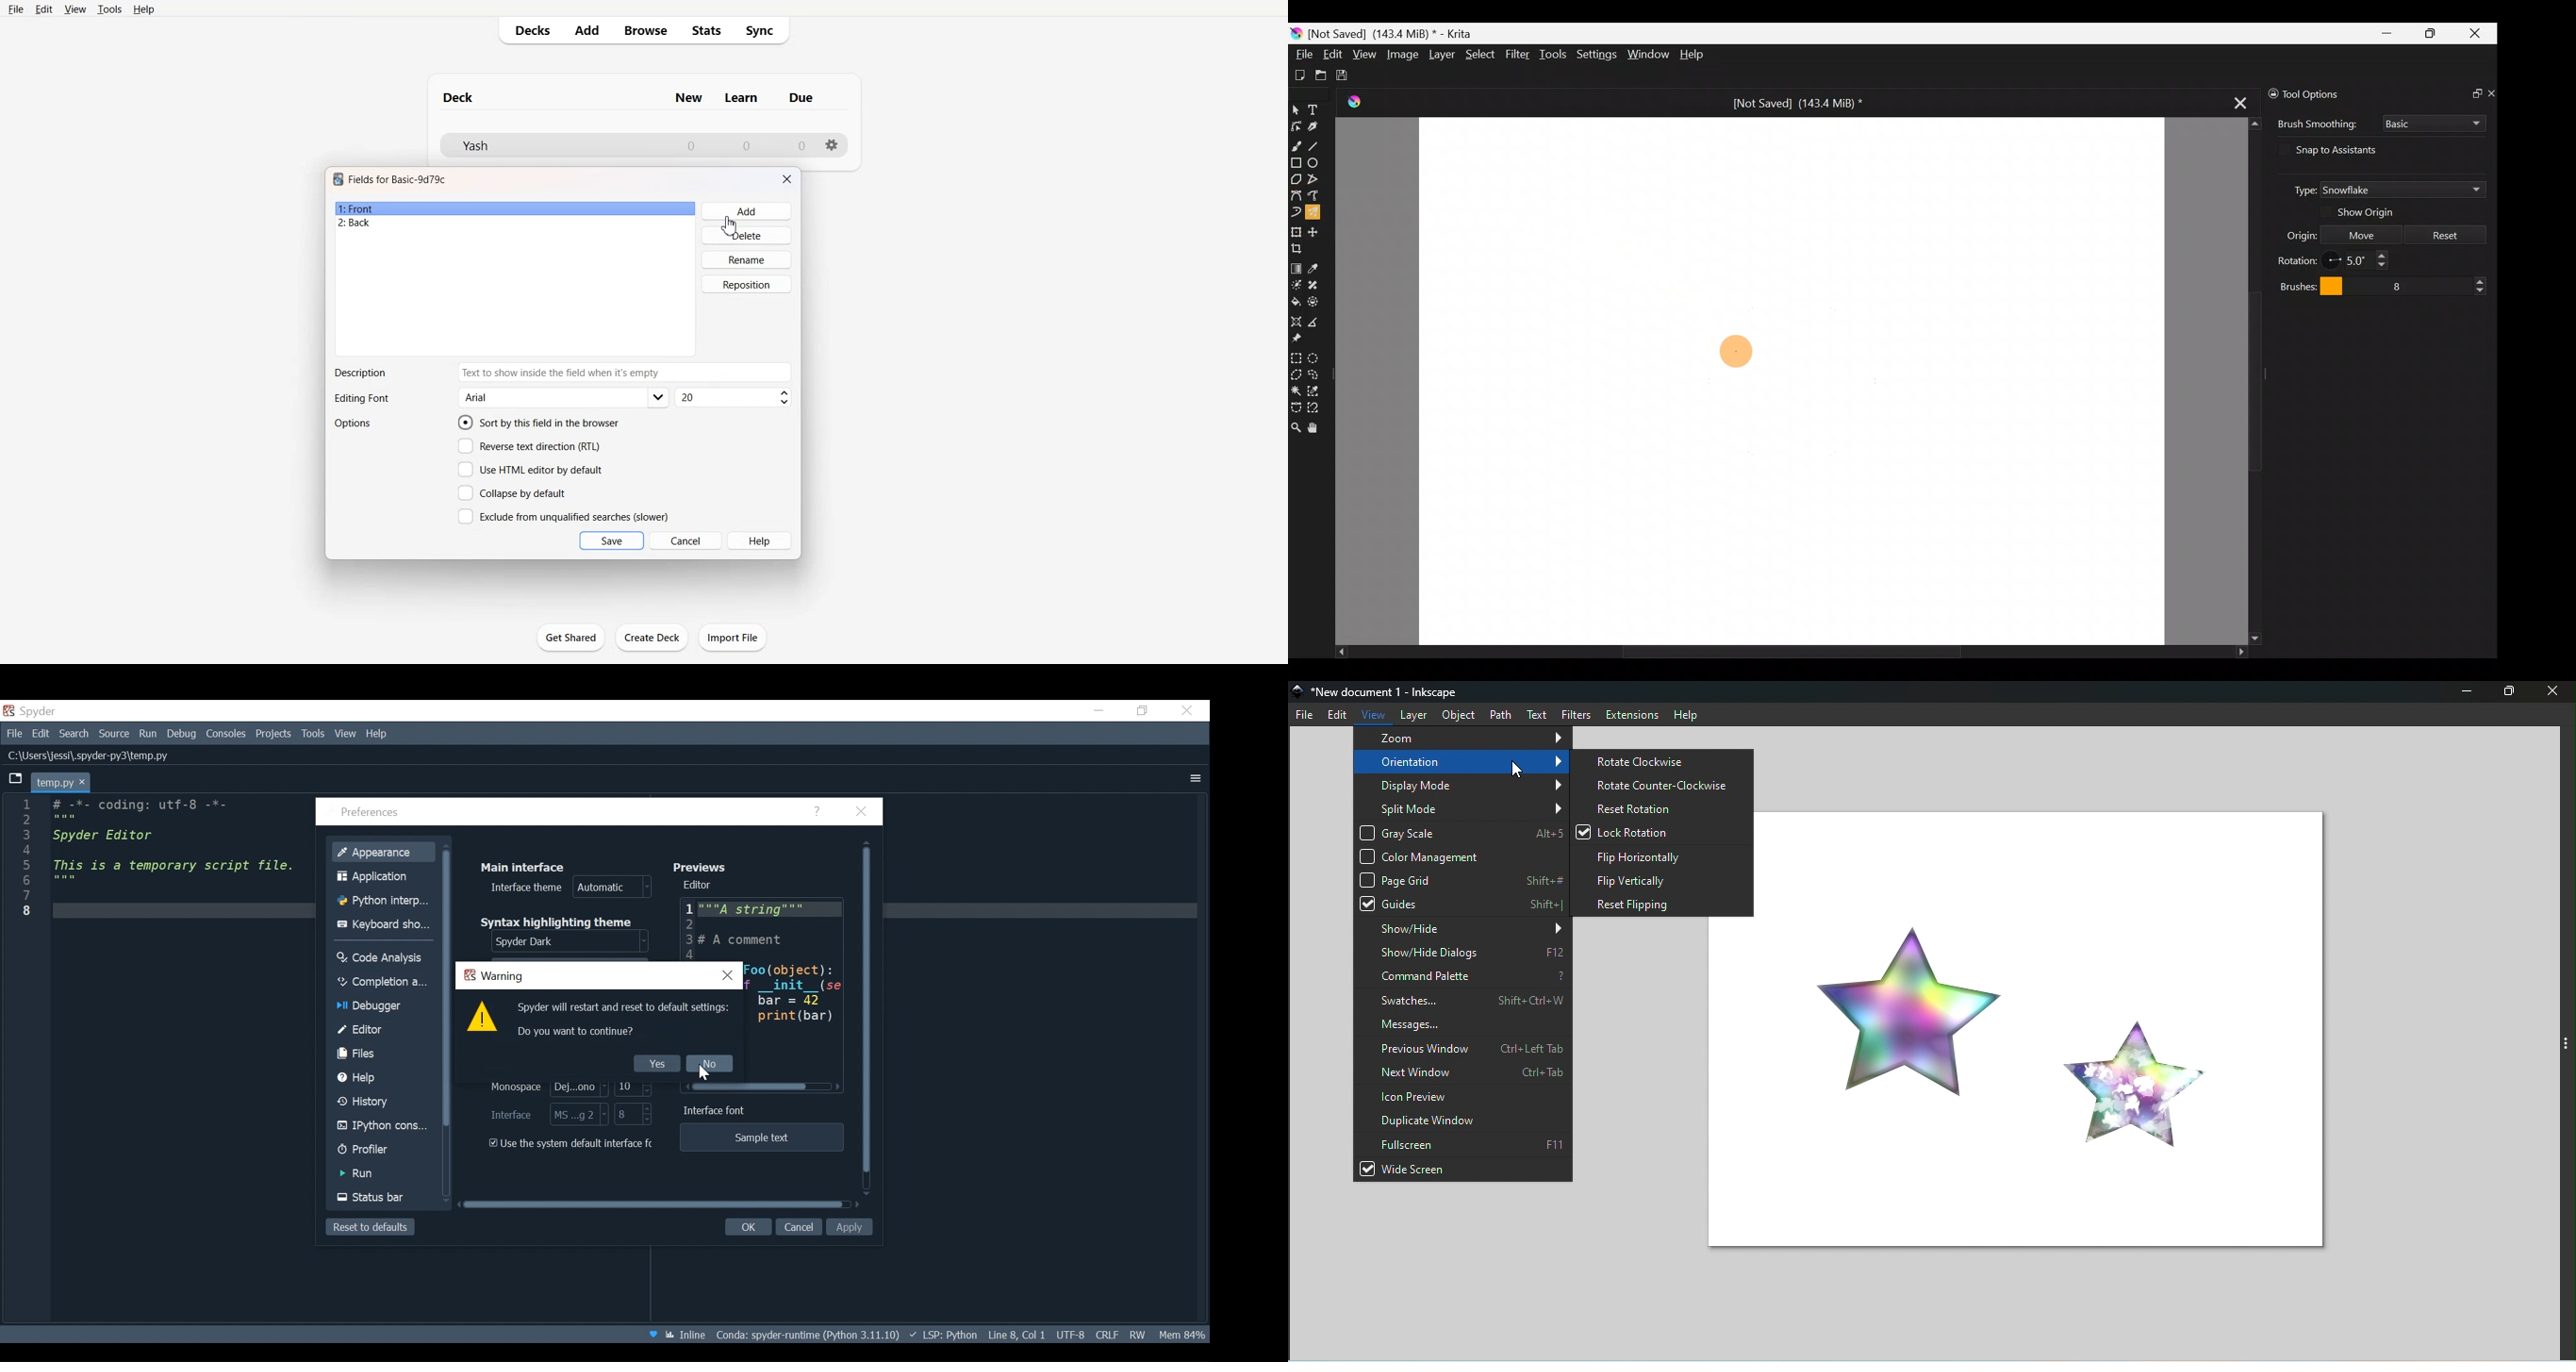  Describe the element at coordinates (746, 1228) in the screenshot. I see `OK` at that location.